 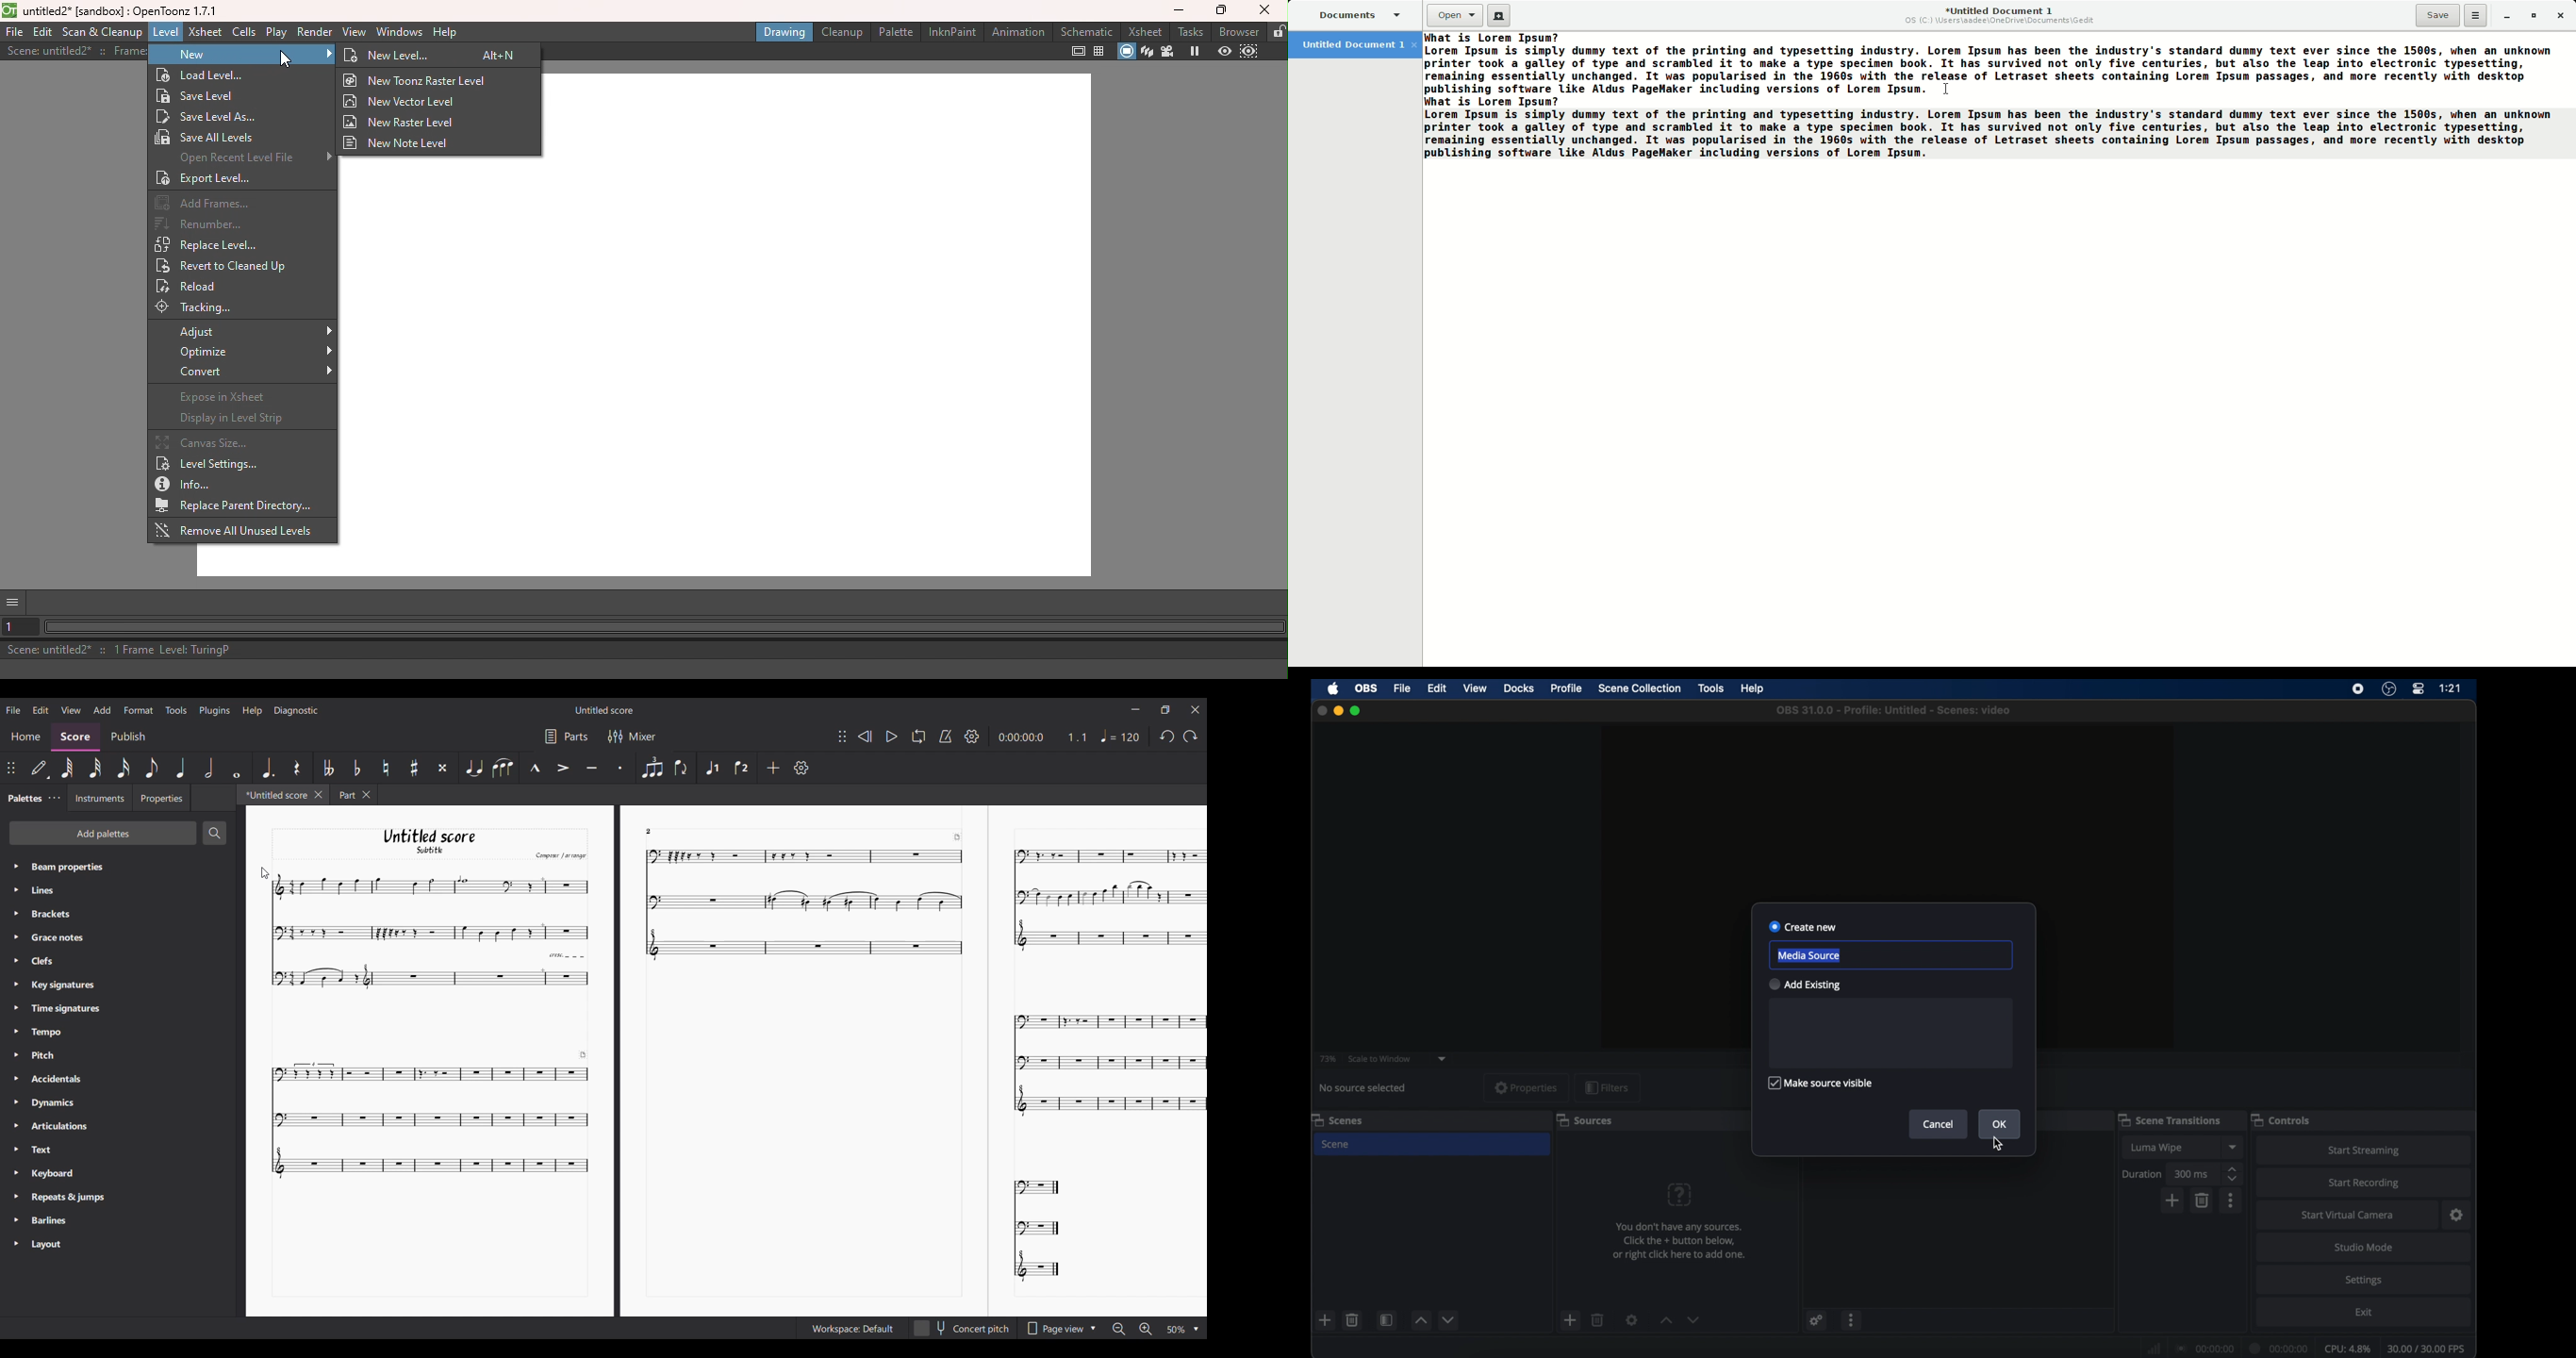 What do you see at coordinates (1808, 954) in the screenshot?
I see `mediasource` at bounding box center [1808, 954].